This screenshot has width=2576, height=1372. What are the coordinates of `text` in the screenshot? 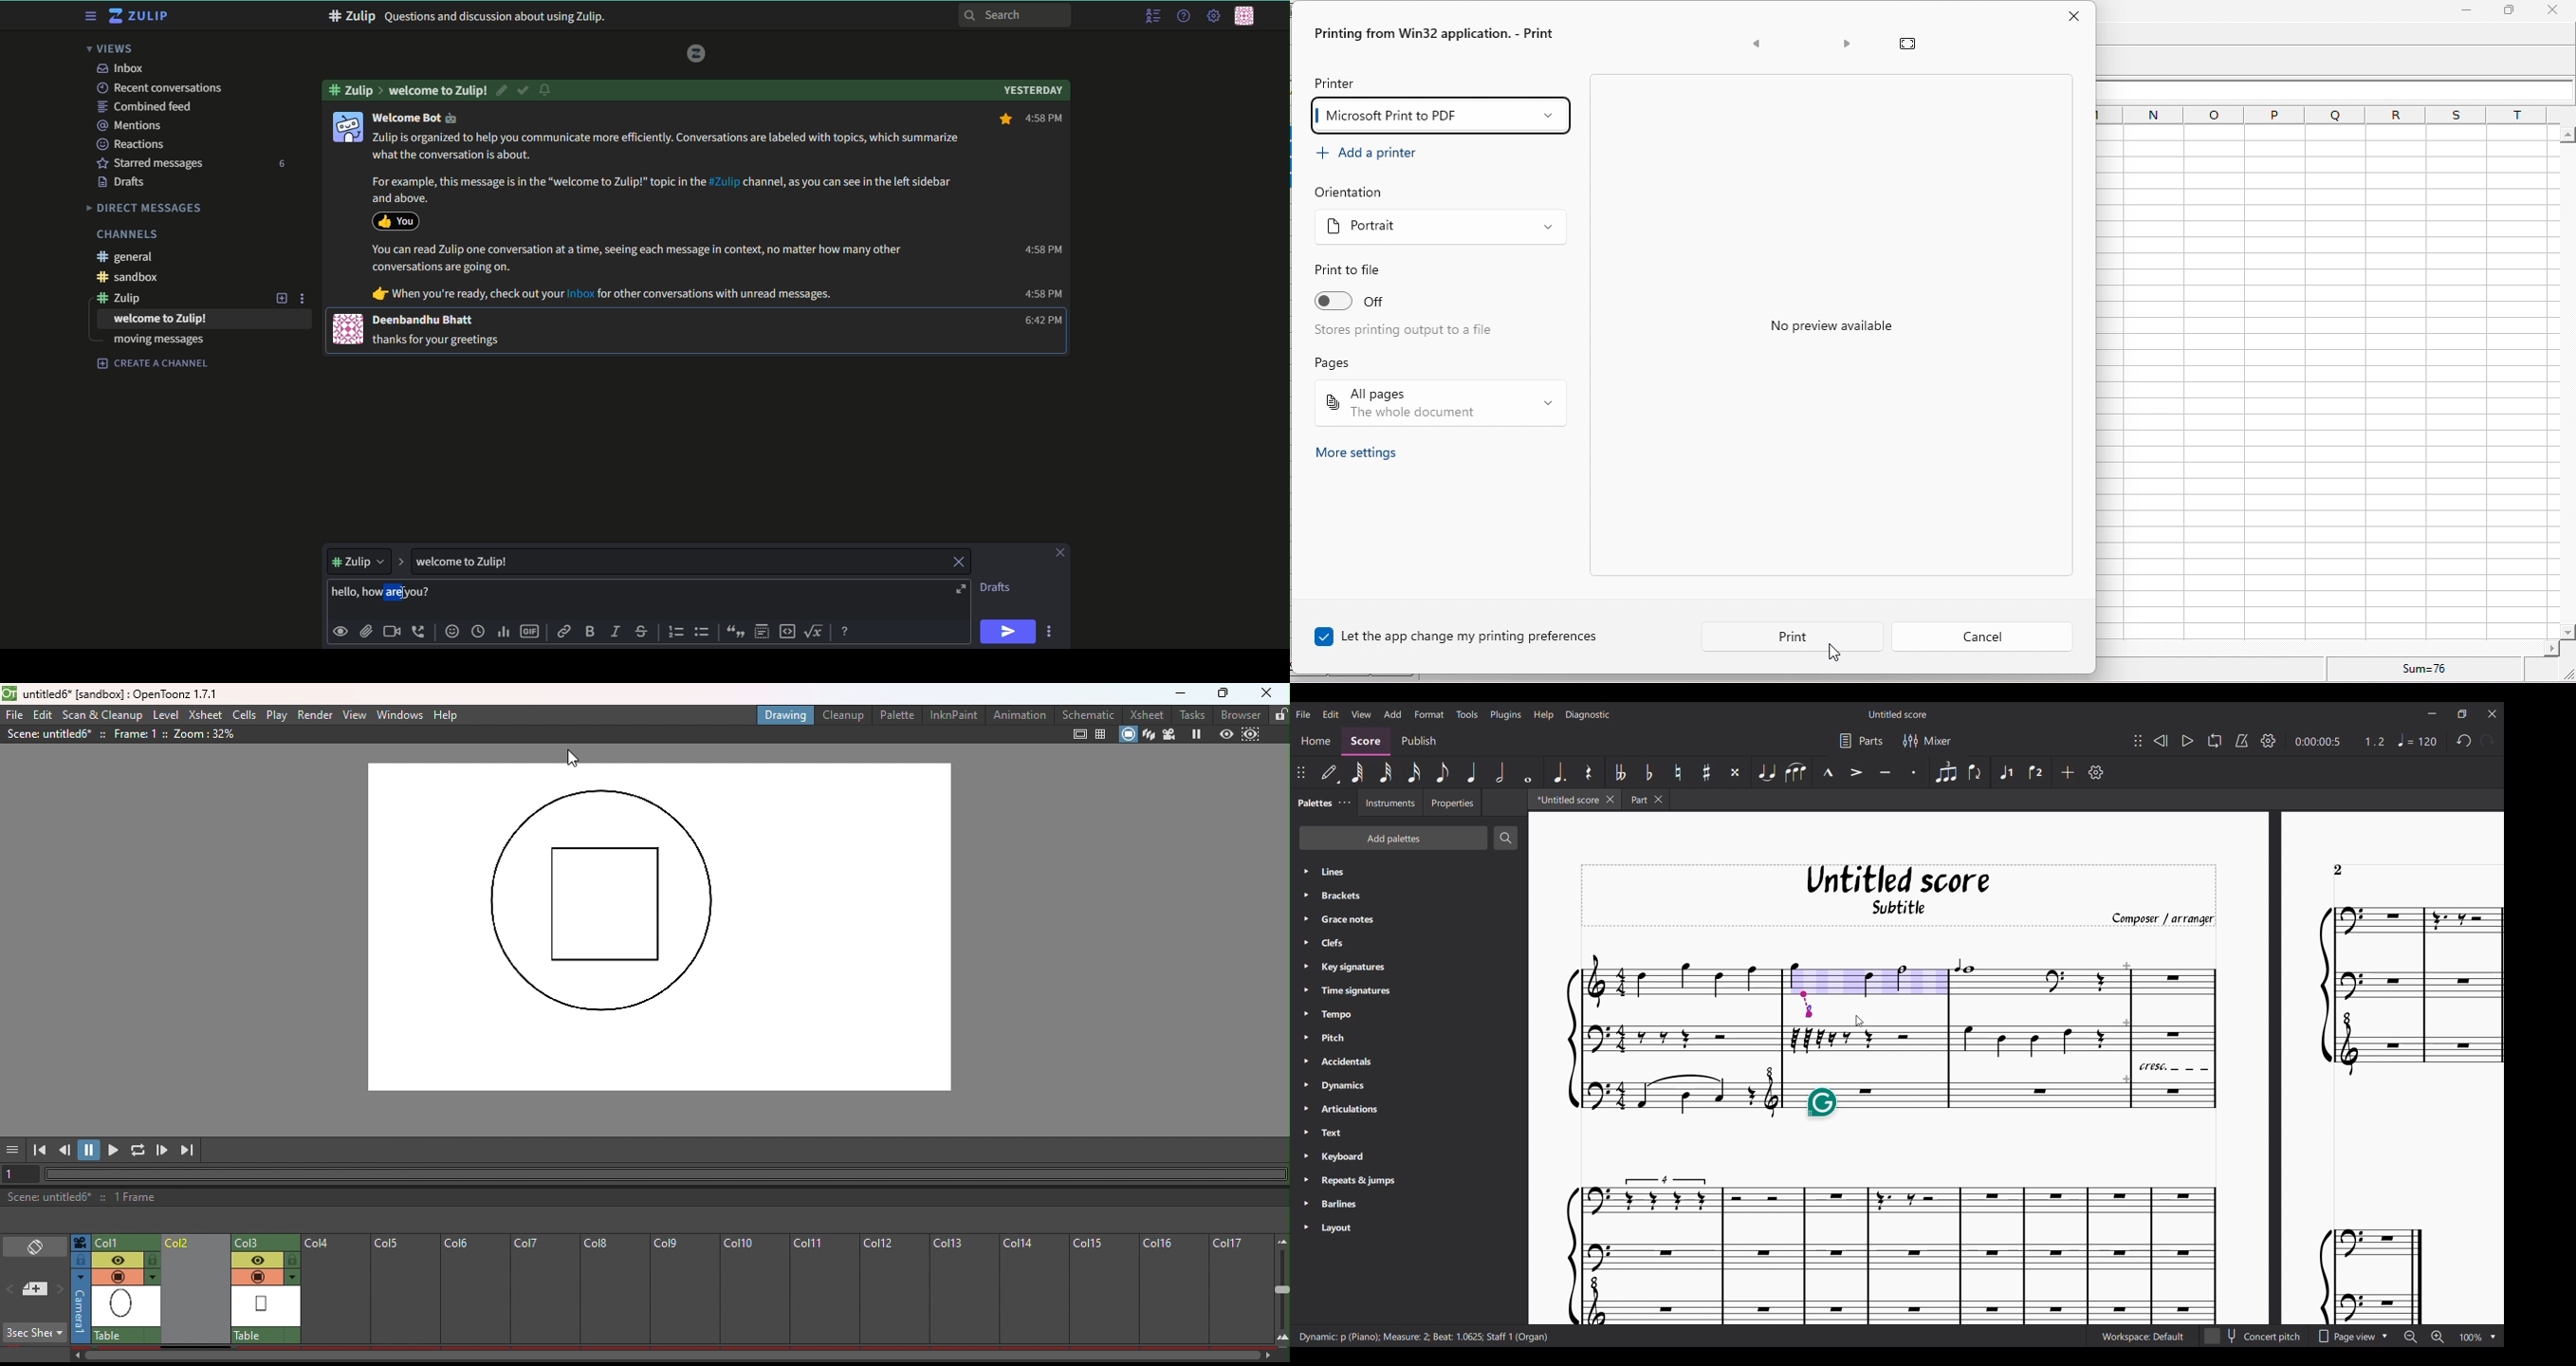 It's located at (997, 588).